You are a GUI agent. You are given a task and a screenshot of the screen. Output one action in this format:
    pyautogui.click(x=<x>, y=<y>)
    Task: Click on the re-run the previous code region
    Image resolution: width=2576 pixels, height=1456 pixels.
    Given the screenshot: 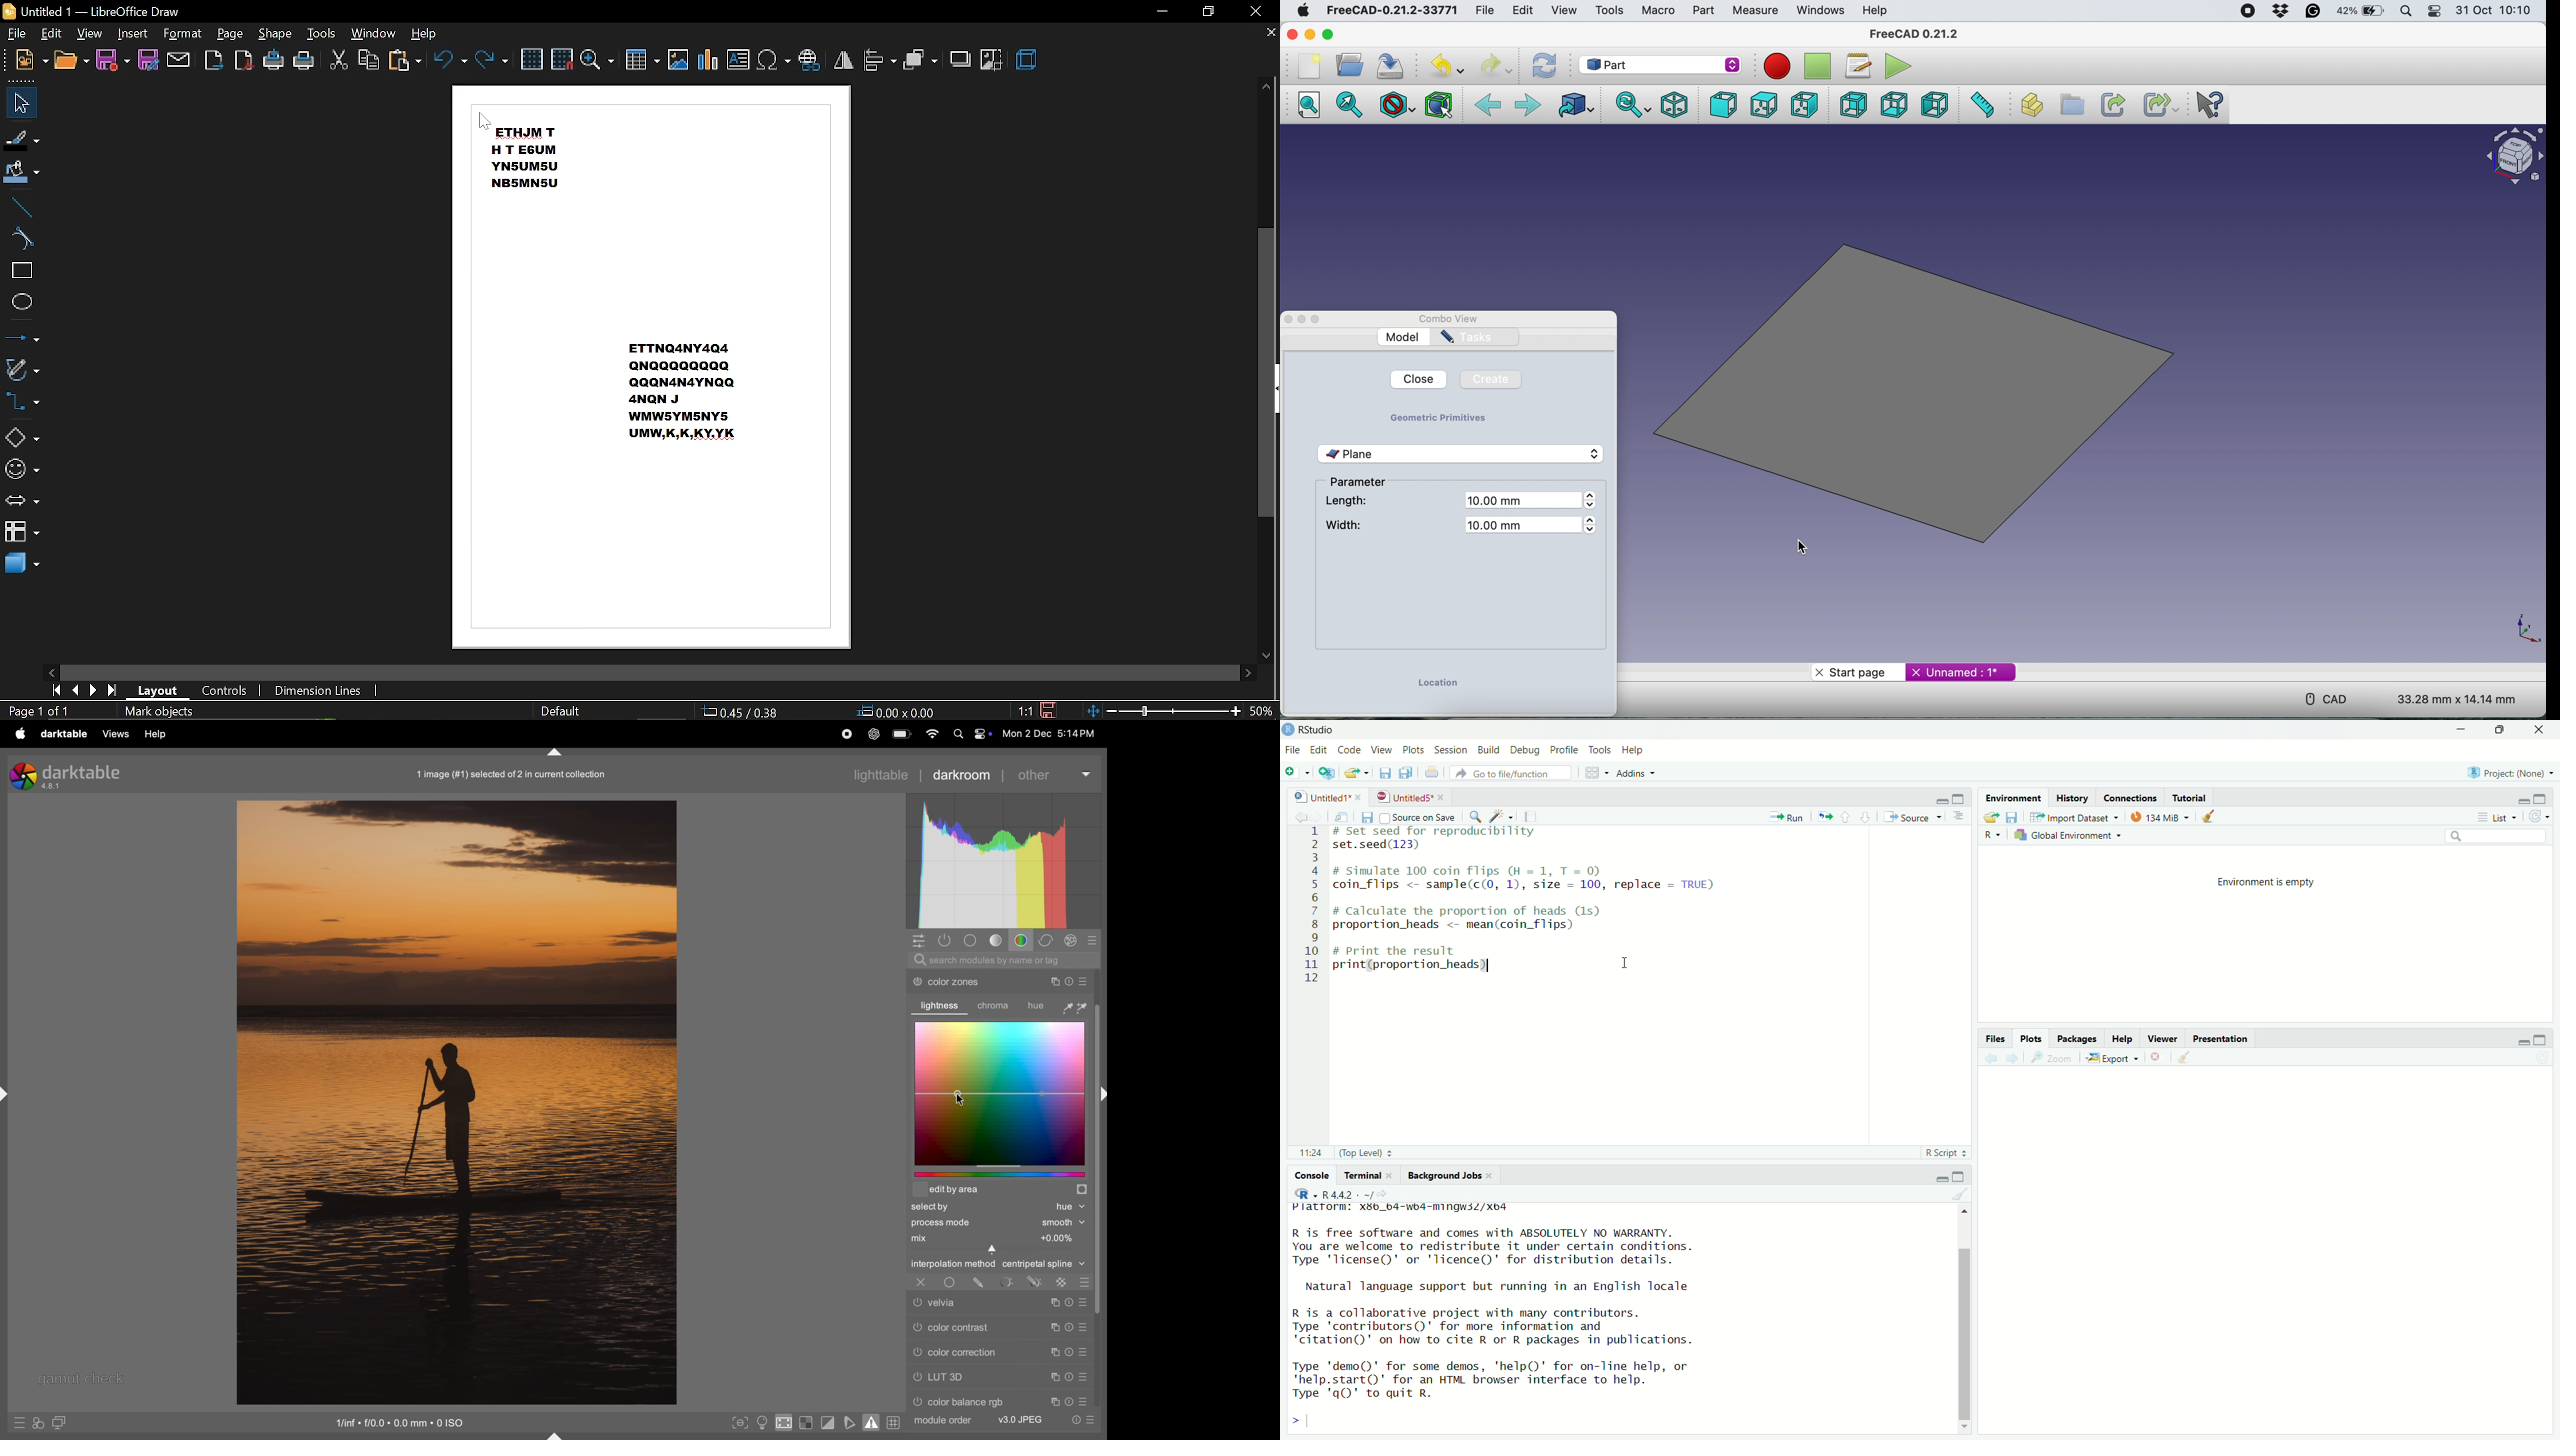 What is the action you would take?
    pyautogui.click(x=1824, y=817)
    